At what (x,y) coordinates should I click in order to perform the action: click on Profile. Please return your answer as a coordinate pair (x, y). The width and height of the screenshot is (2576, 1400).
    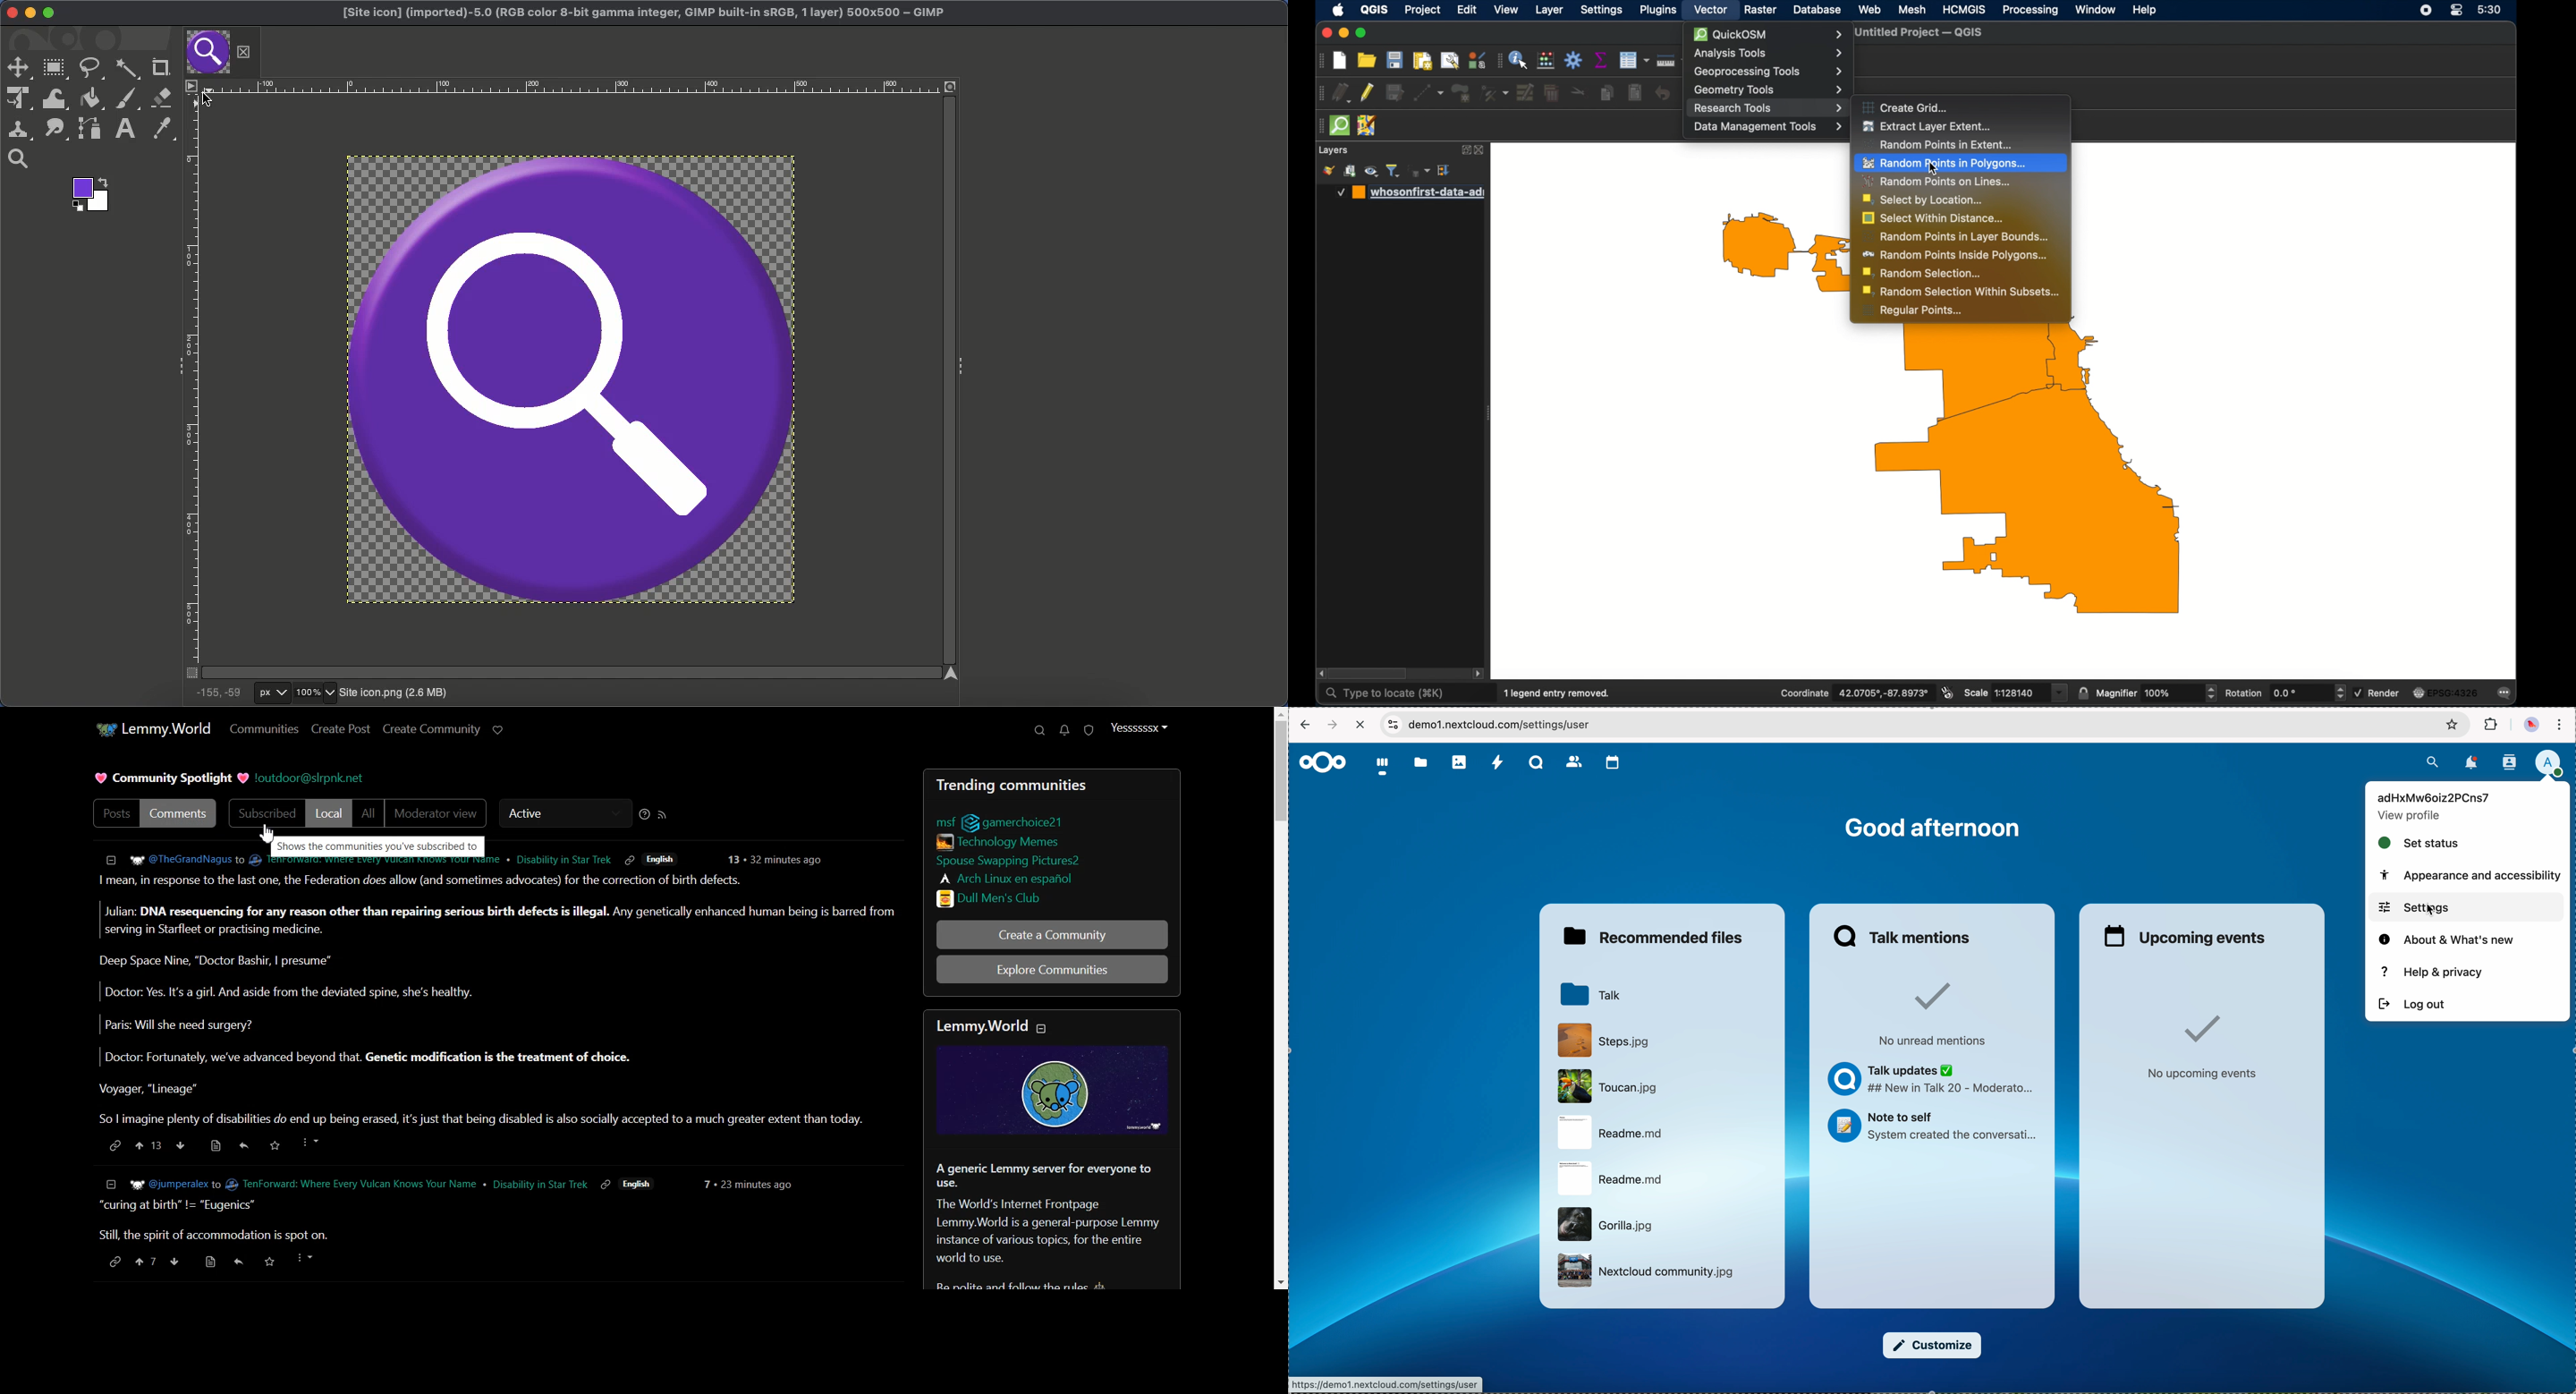
    Looking at the image, I should click on (1138, 728).